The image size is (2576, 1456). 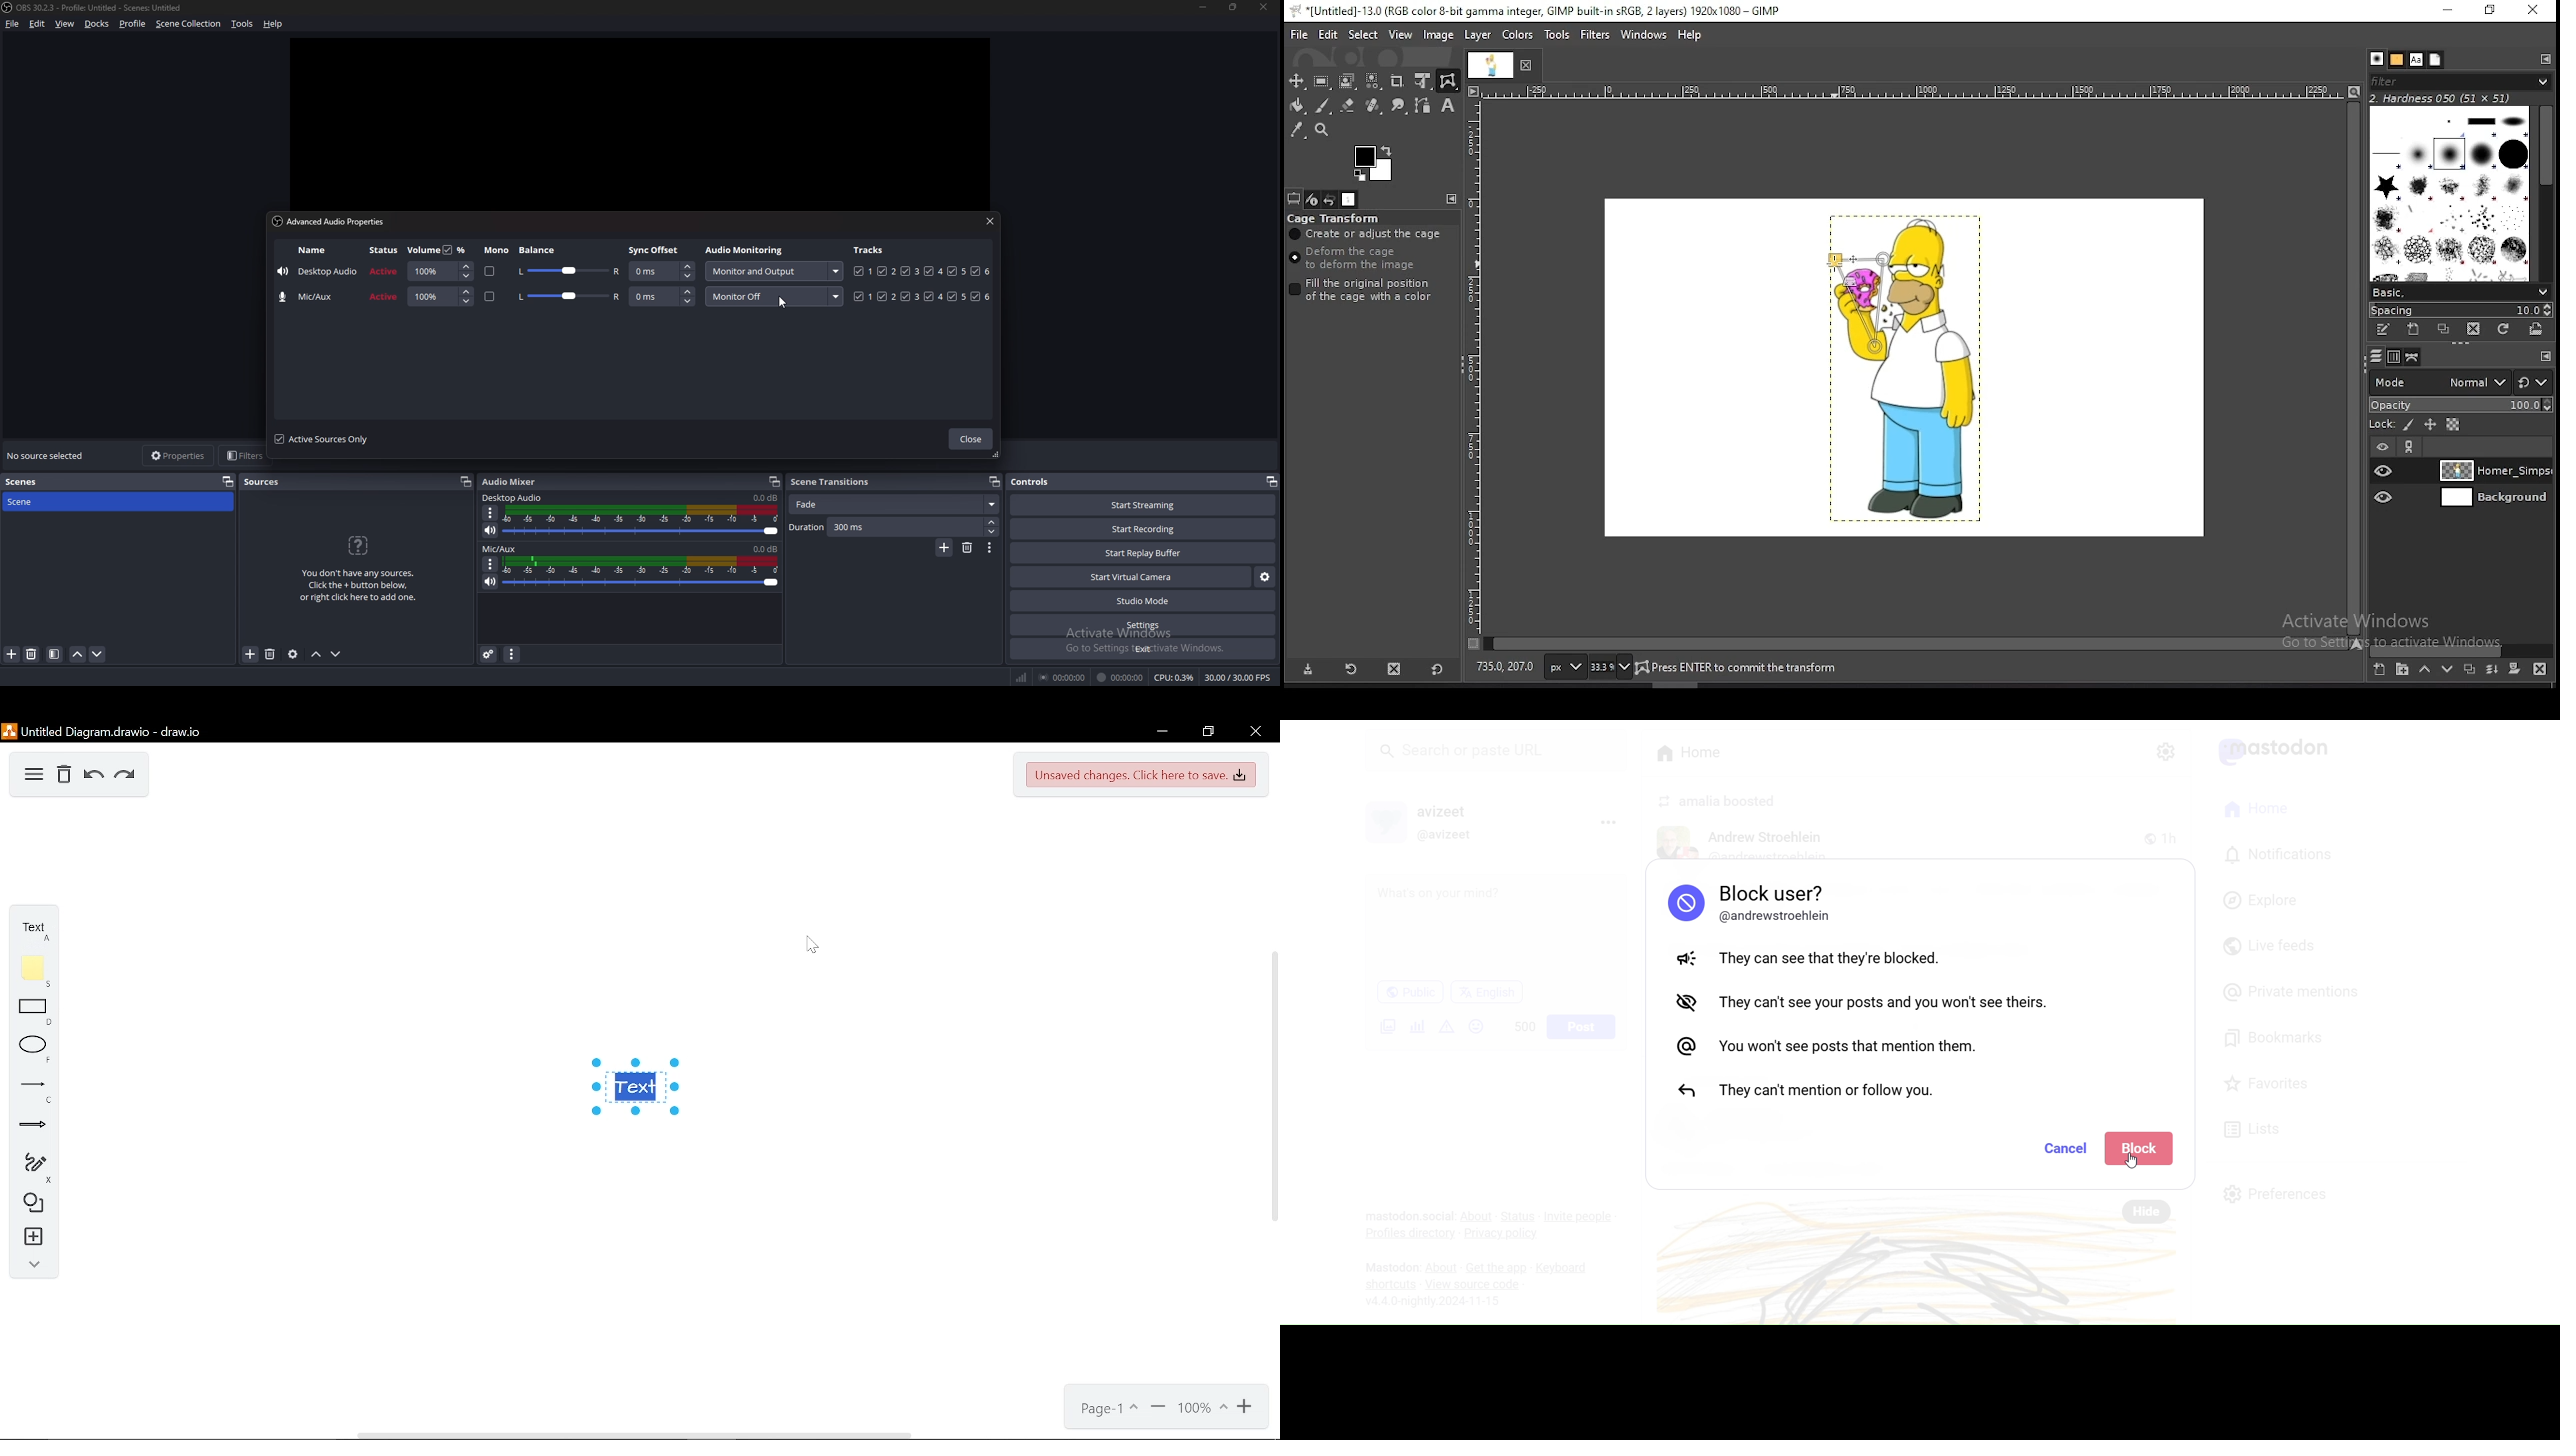 What do you see at coordinates (2435, 60) in the screenshot?
I see `document history` at bounding box center [2435, 60].